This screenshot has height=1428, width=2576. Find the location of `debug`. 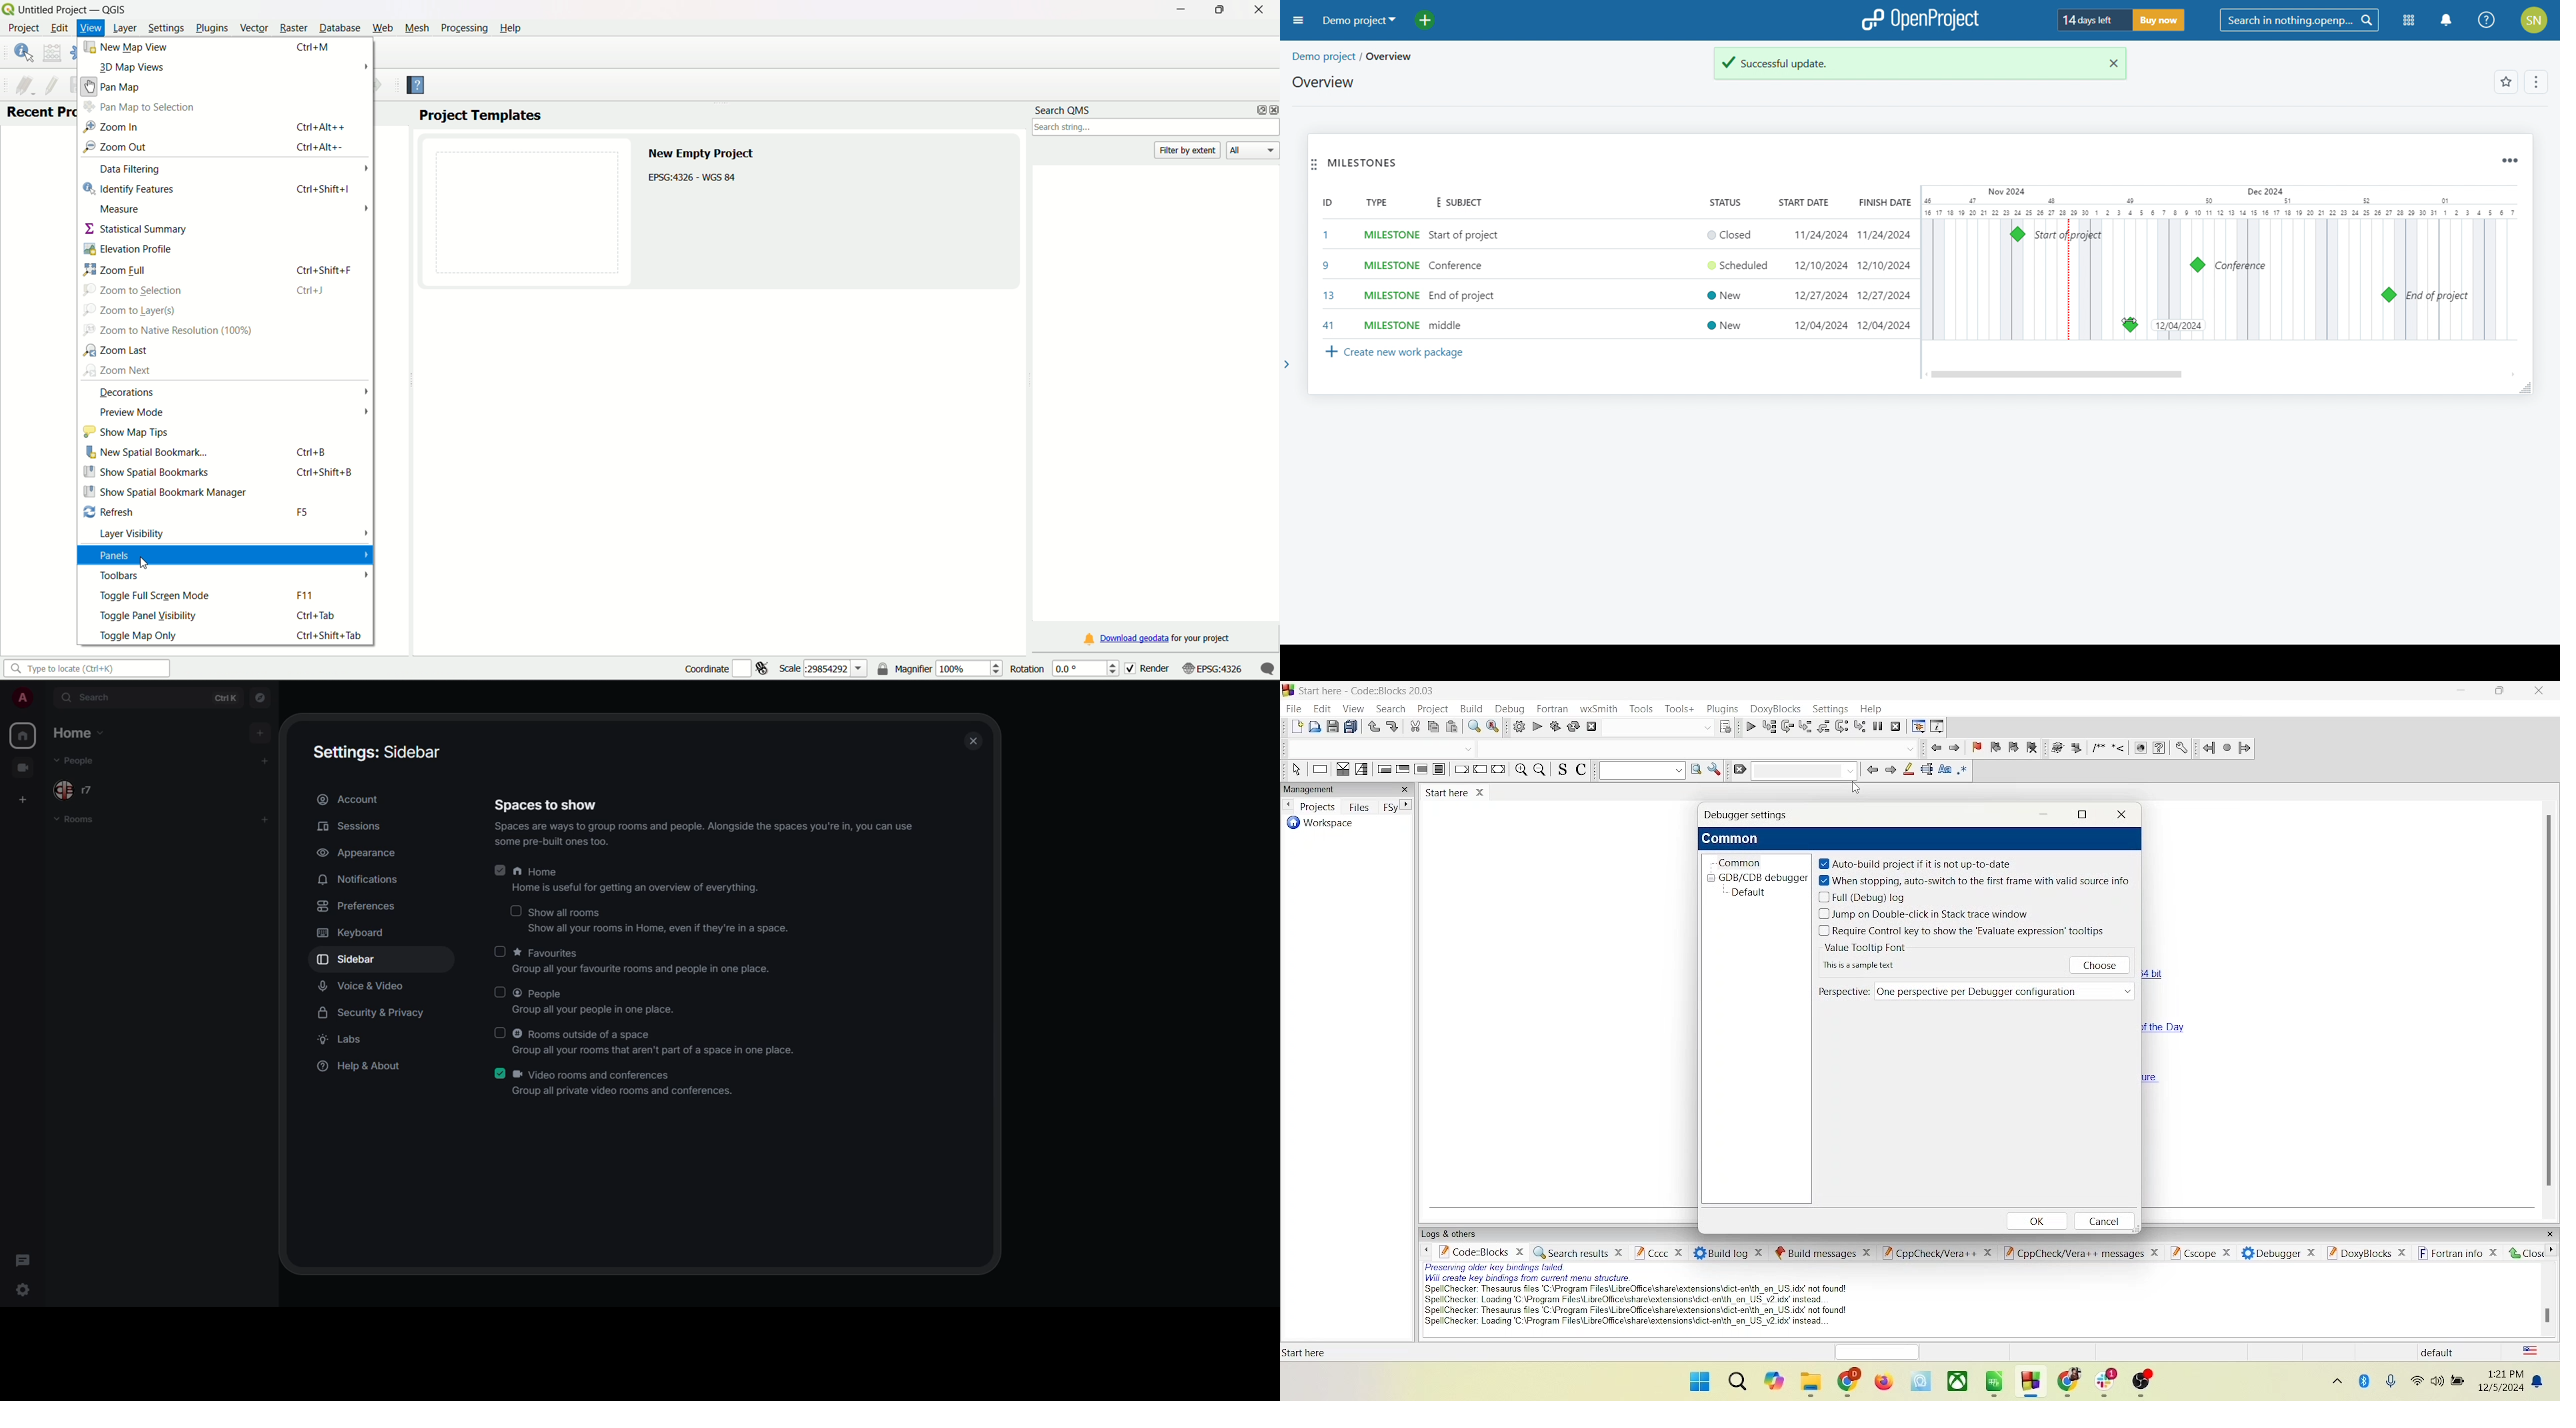

debug is located at coordinates (1747, 727).